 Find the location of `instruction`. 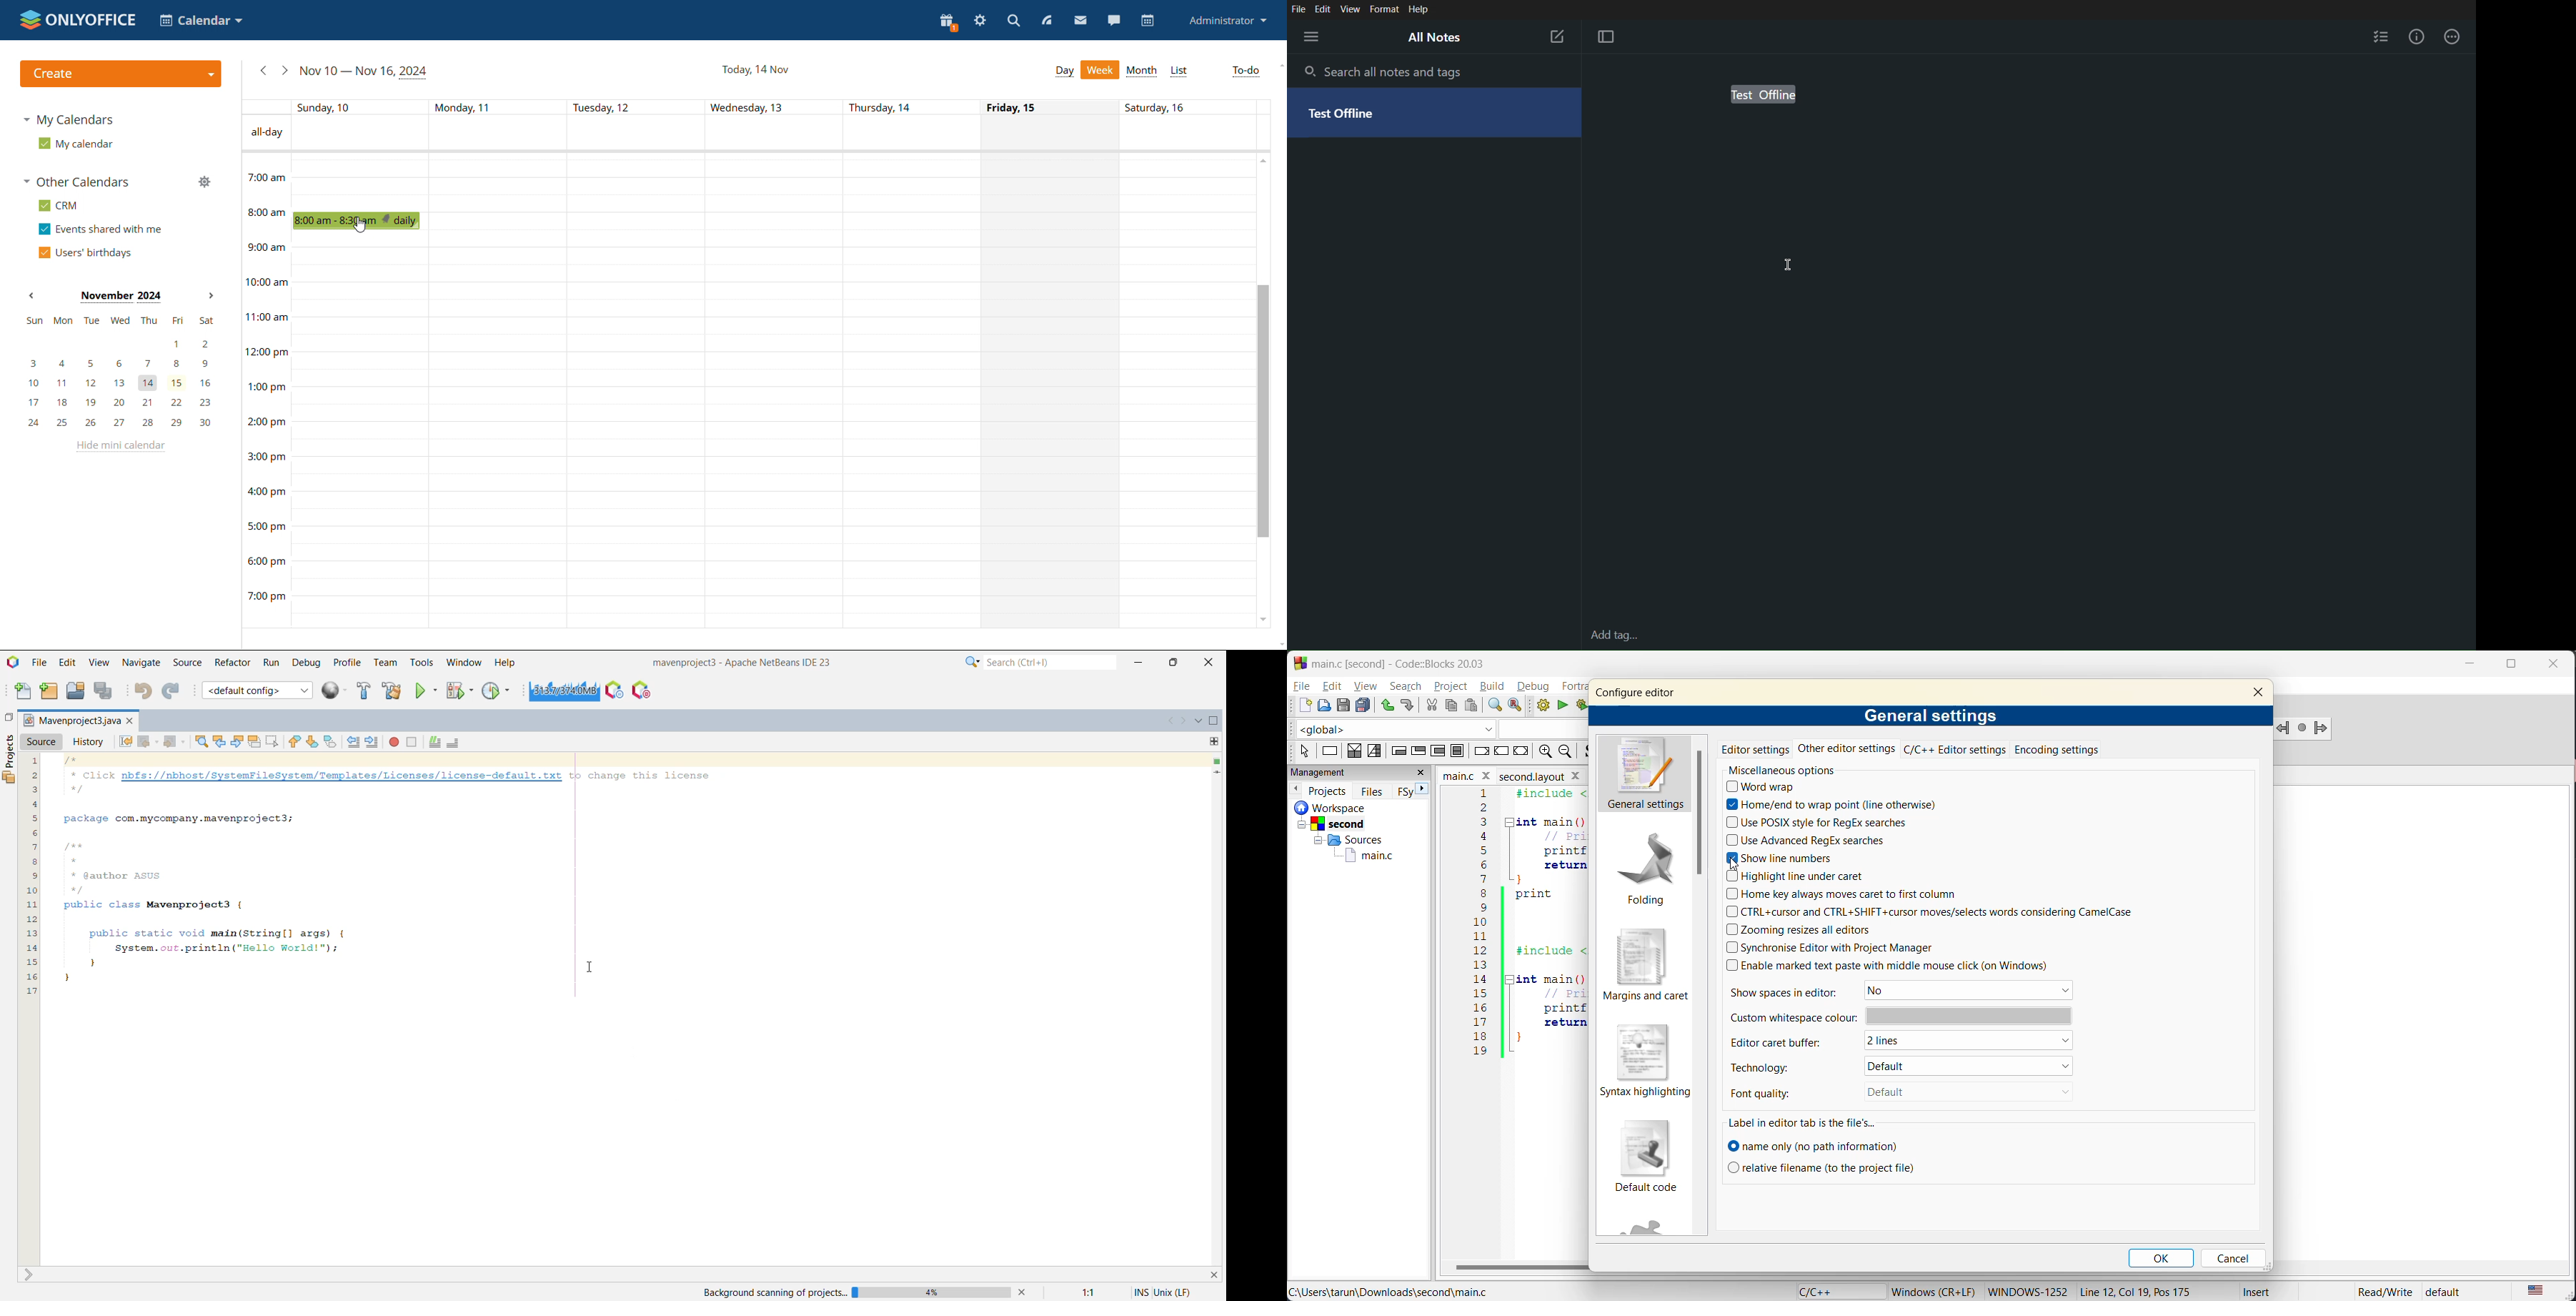

instruction is located at coordinates (1329, 750).